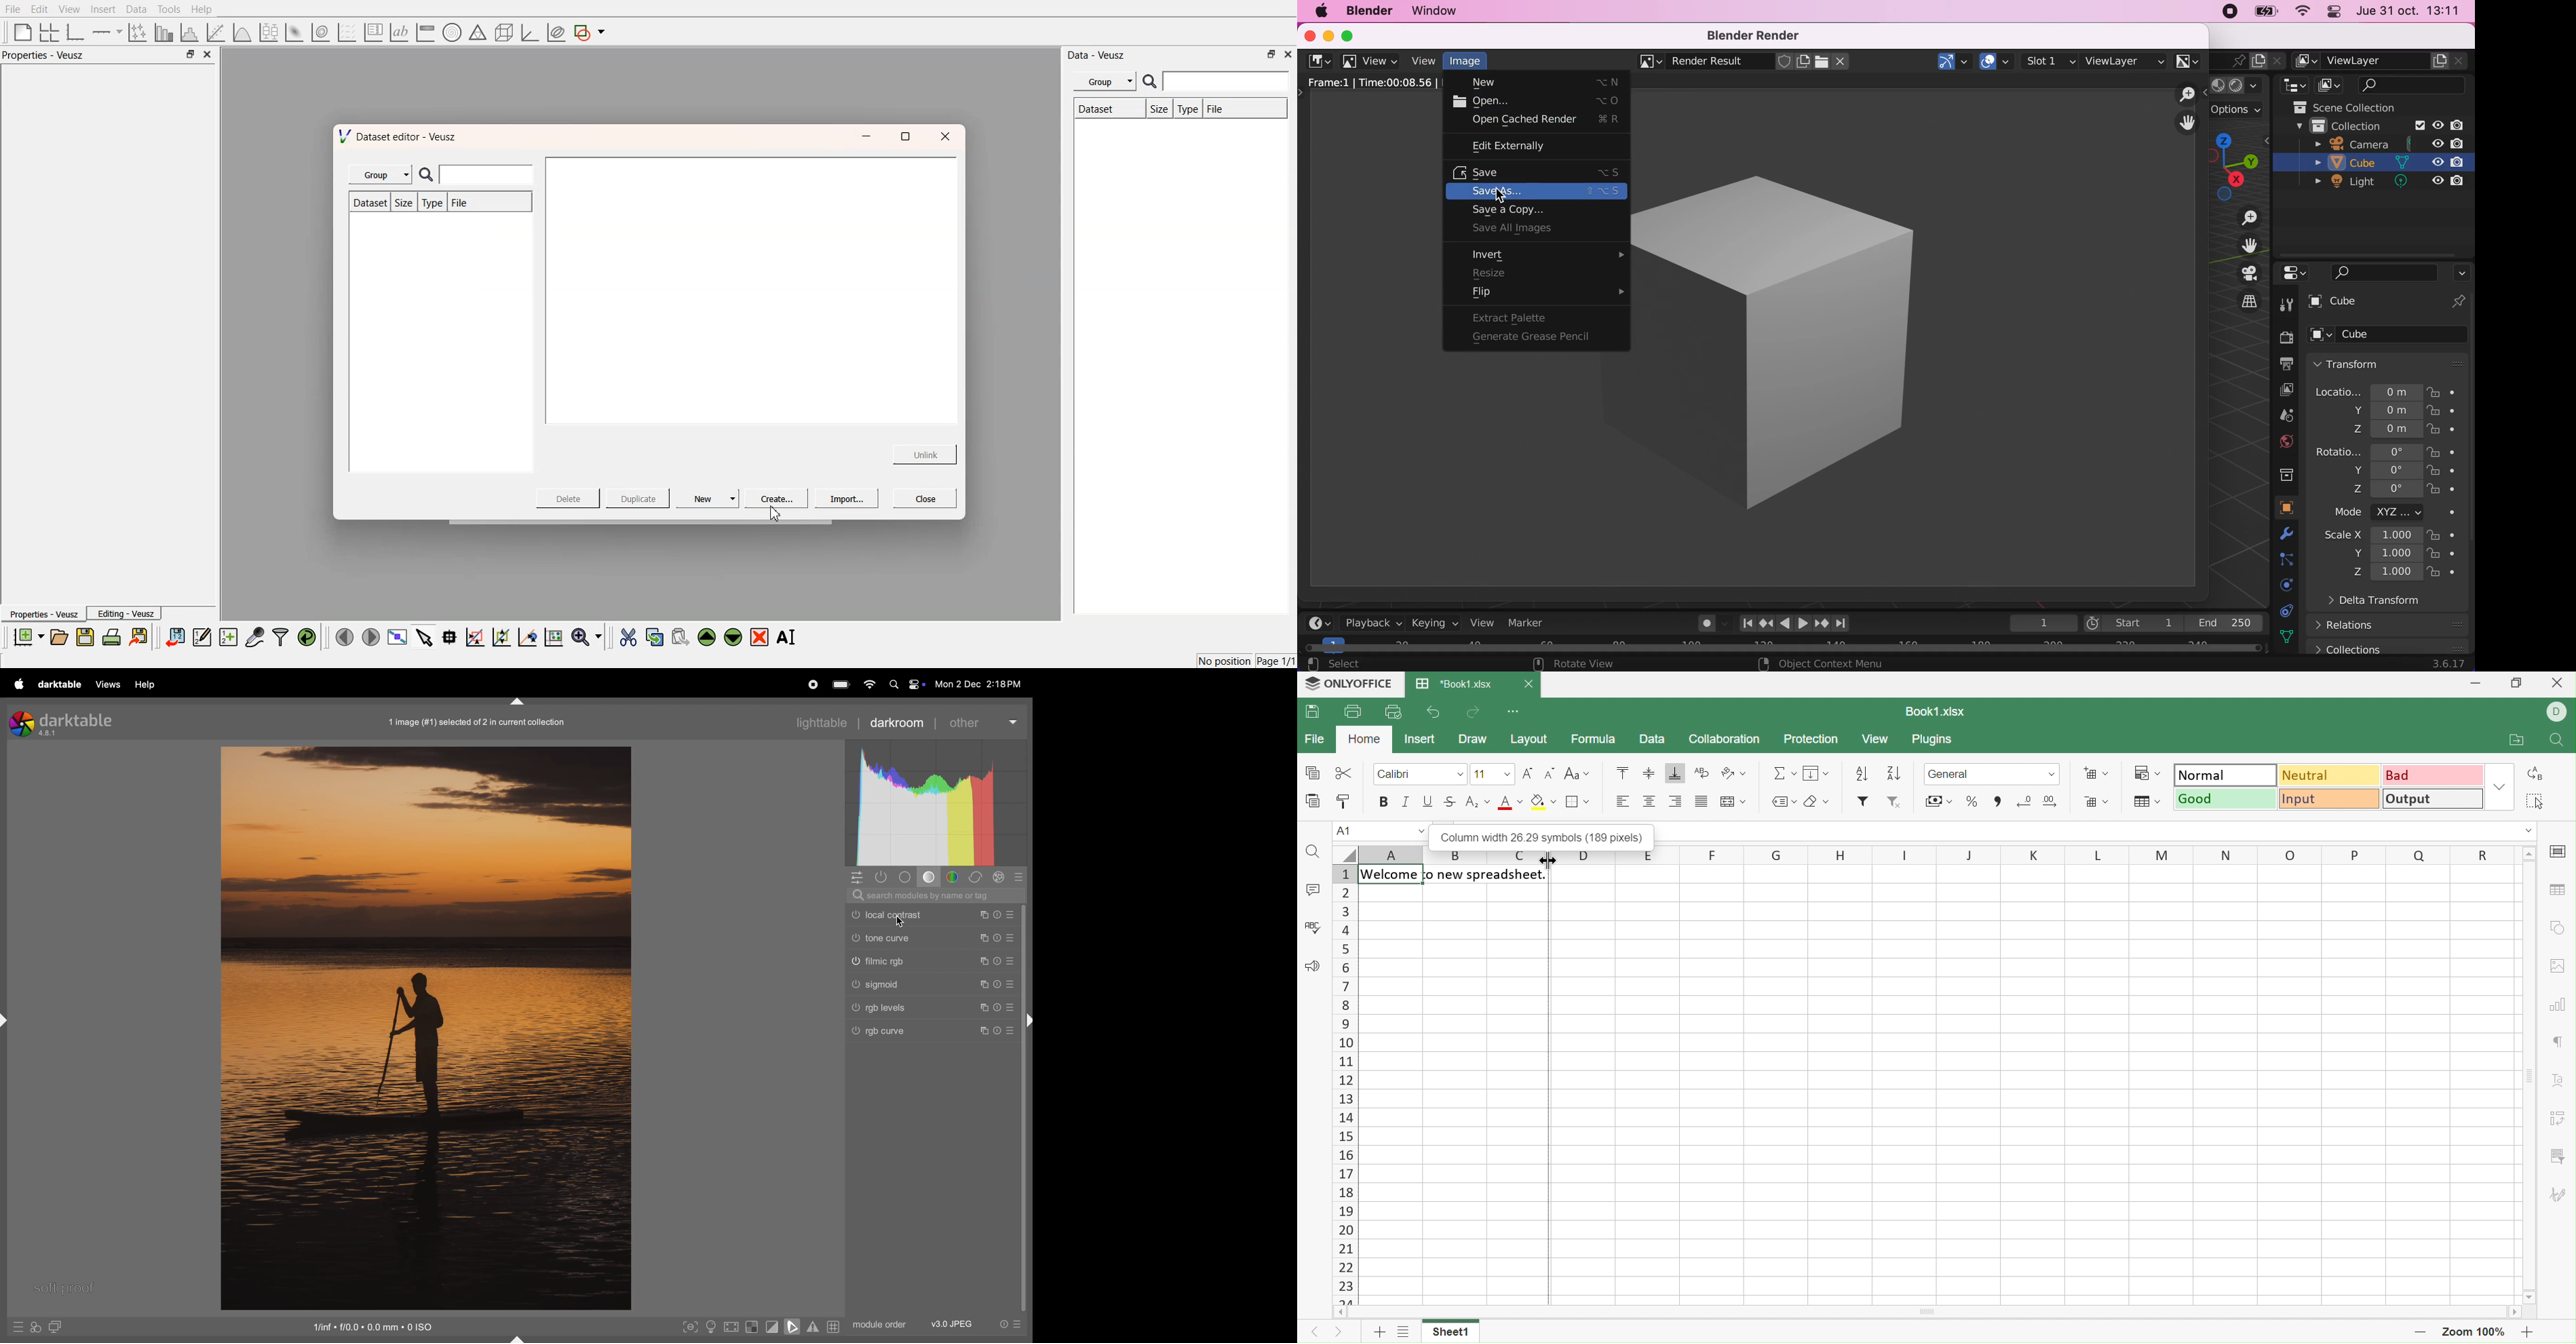  I want to click on Edit, so click(40, 9).